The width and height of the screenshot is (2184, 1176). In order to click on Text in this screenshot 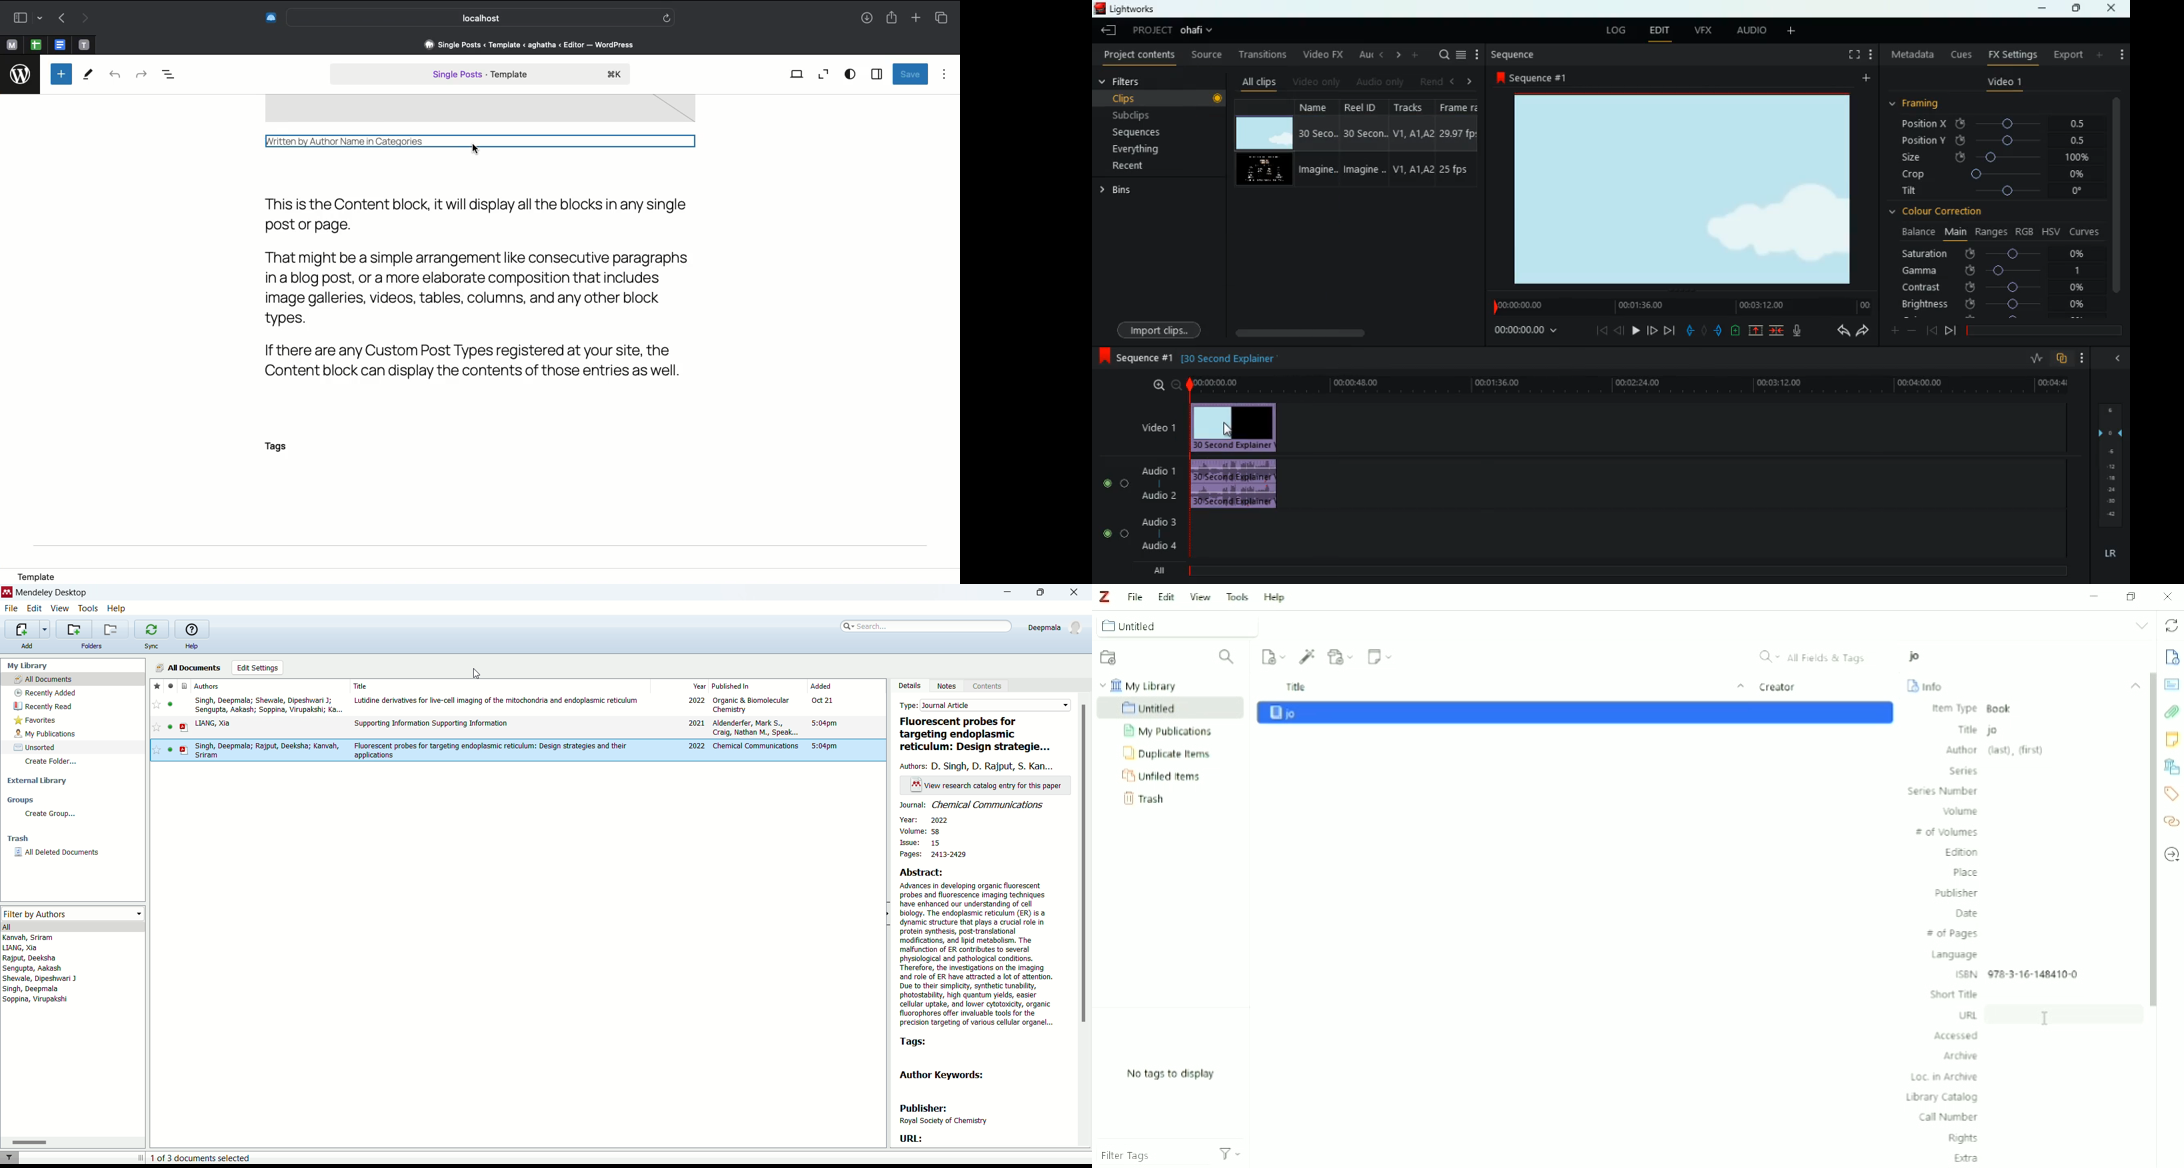, I will do `click(490, 287)`.